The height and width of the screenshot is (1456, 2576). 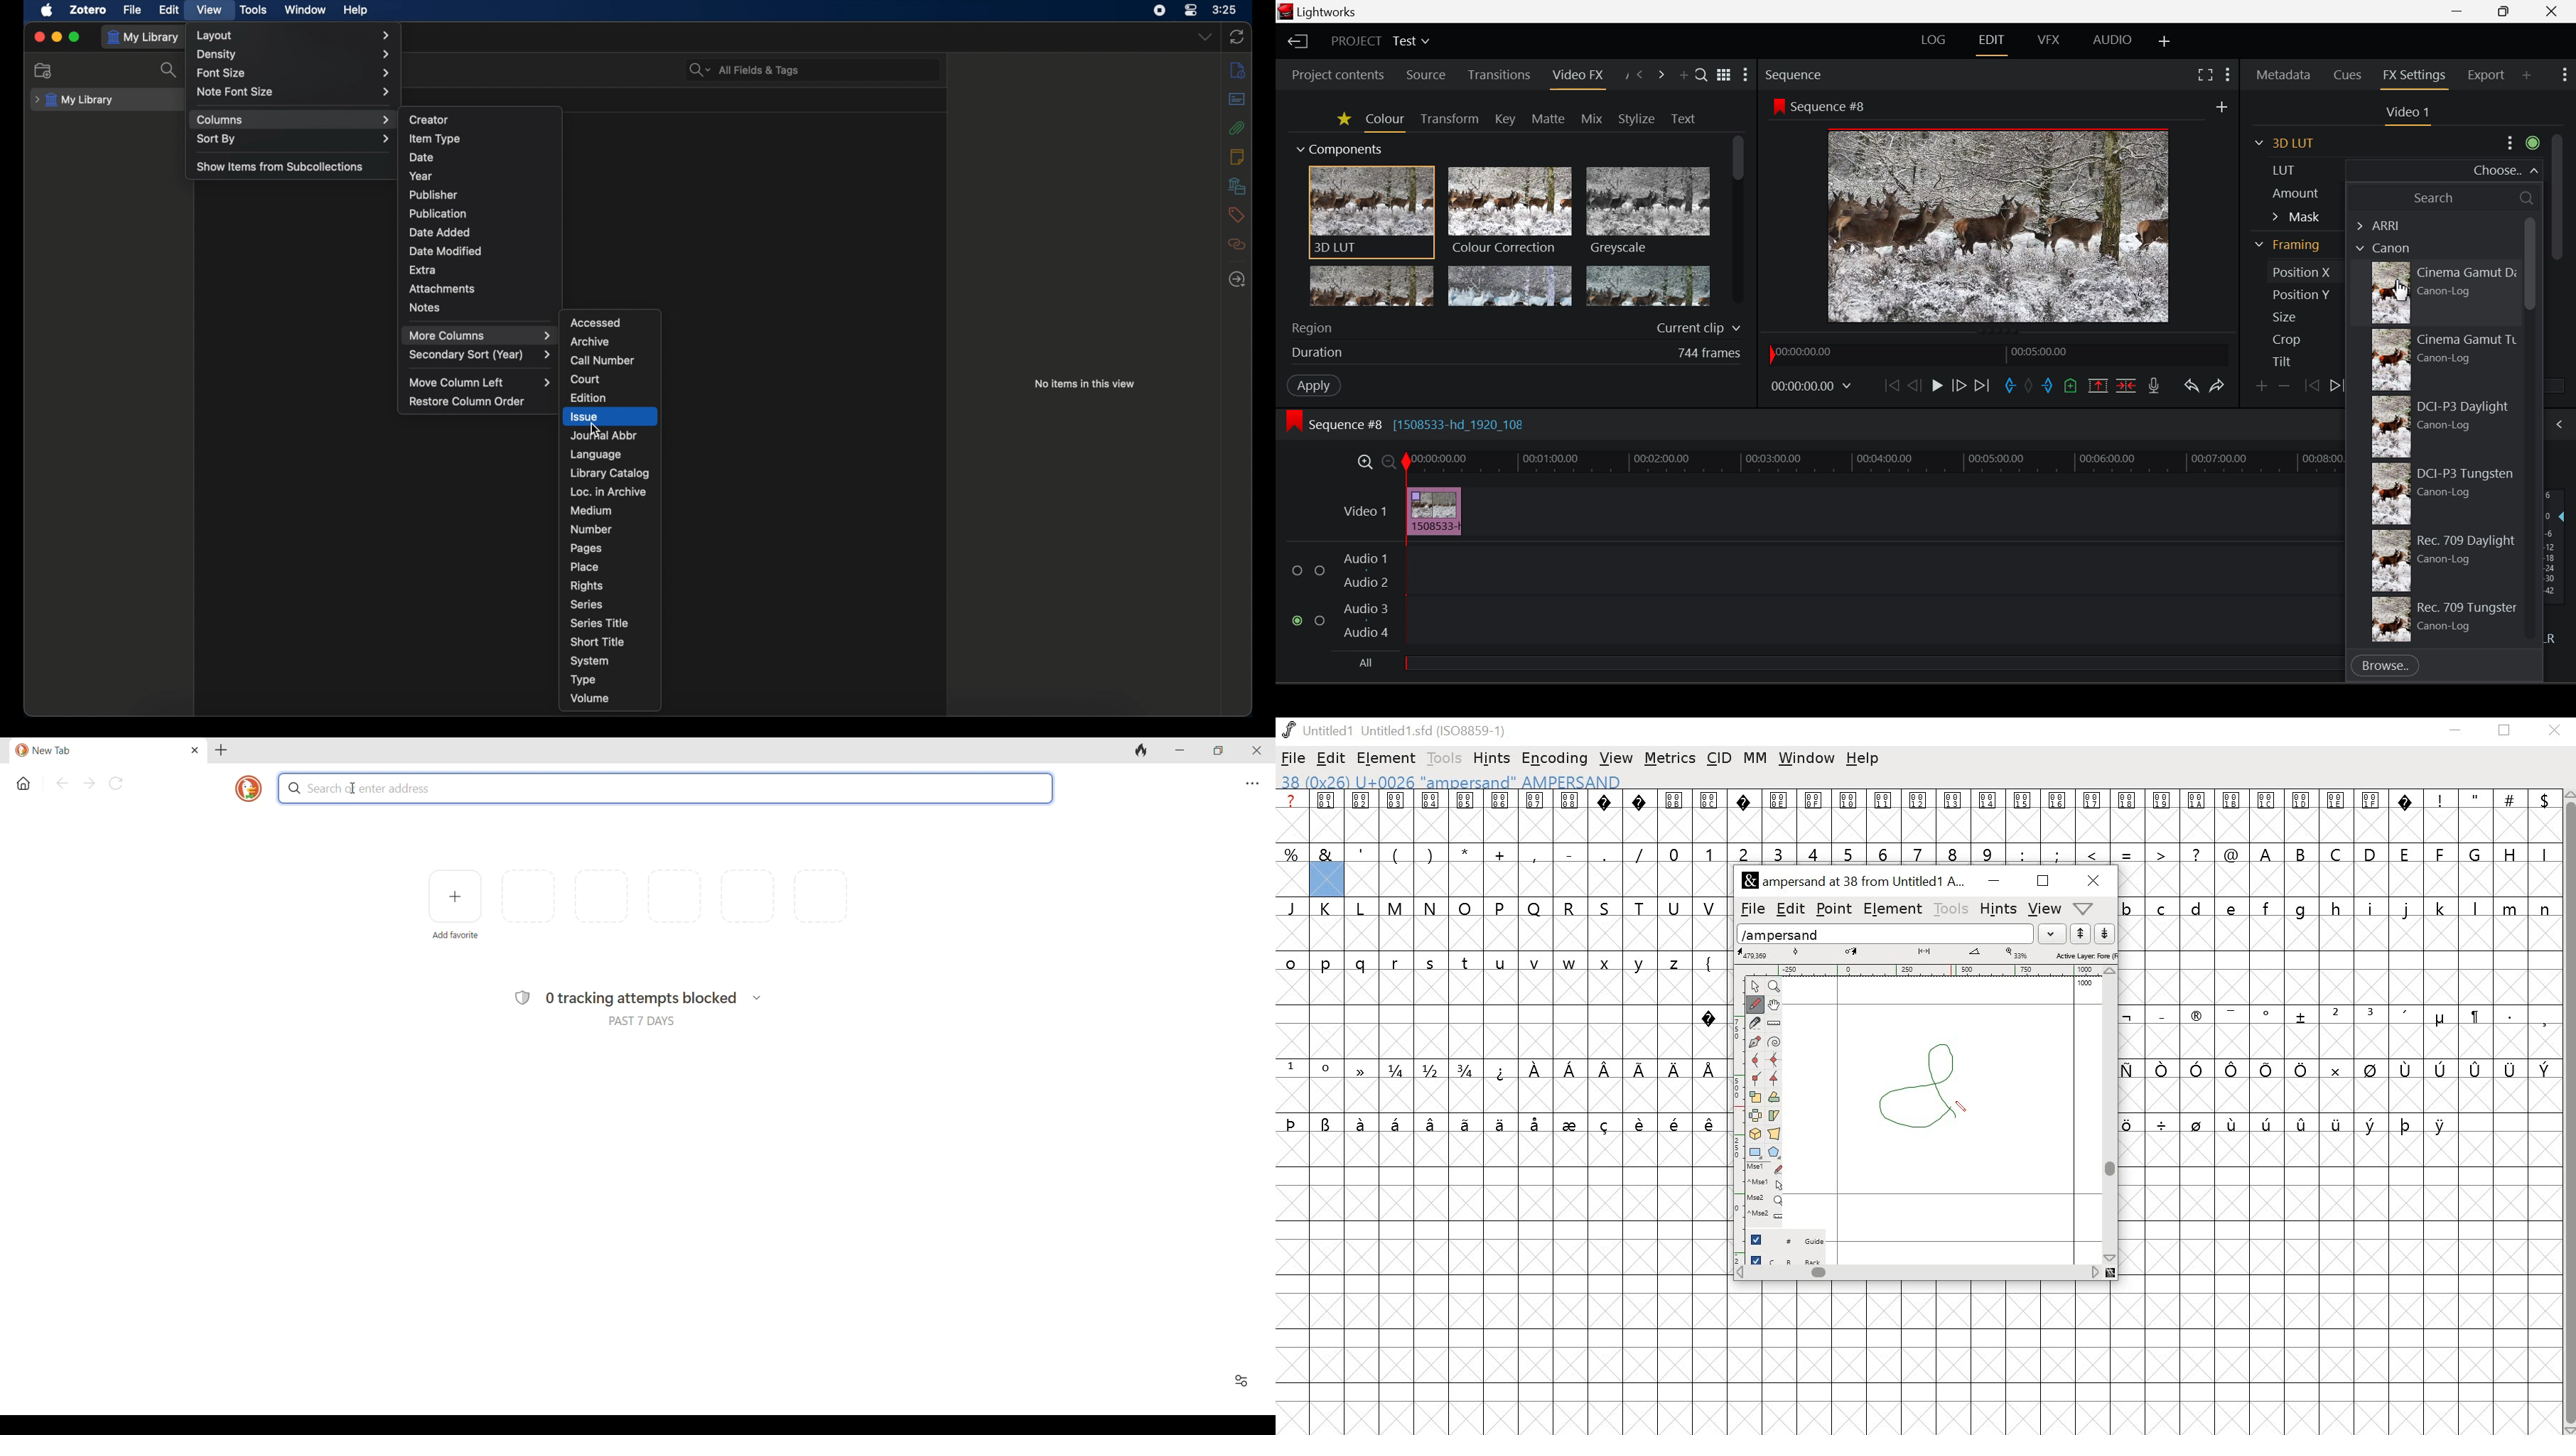 What do you see at coordinates (1721, 757) in the screenshot?
I see `cid` at bounding box center [1721, 757].